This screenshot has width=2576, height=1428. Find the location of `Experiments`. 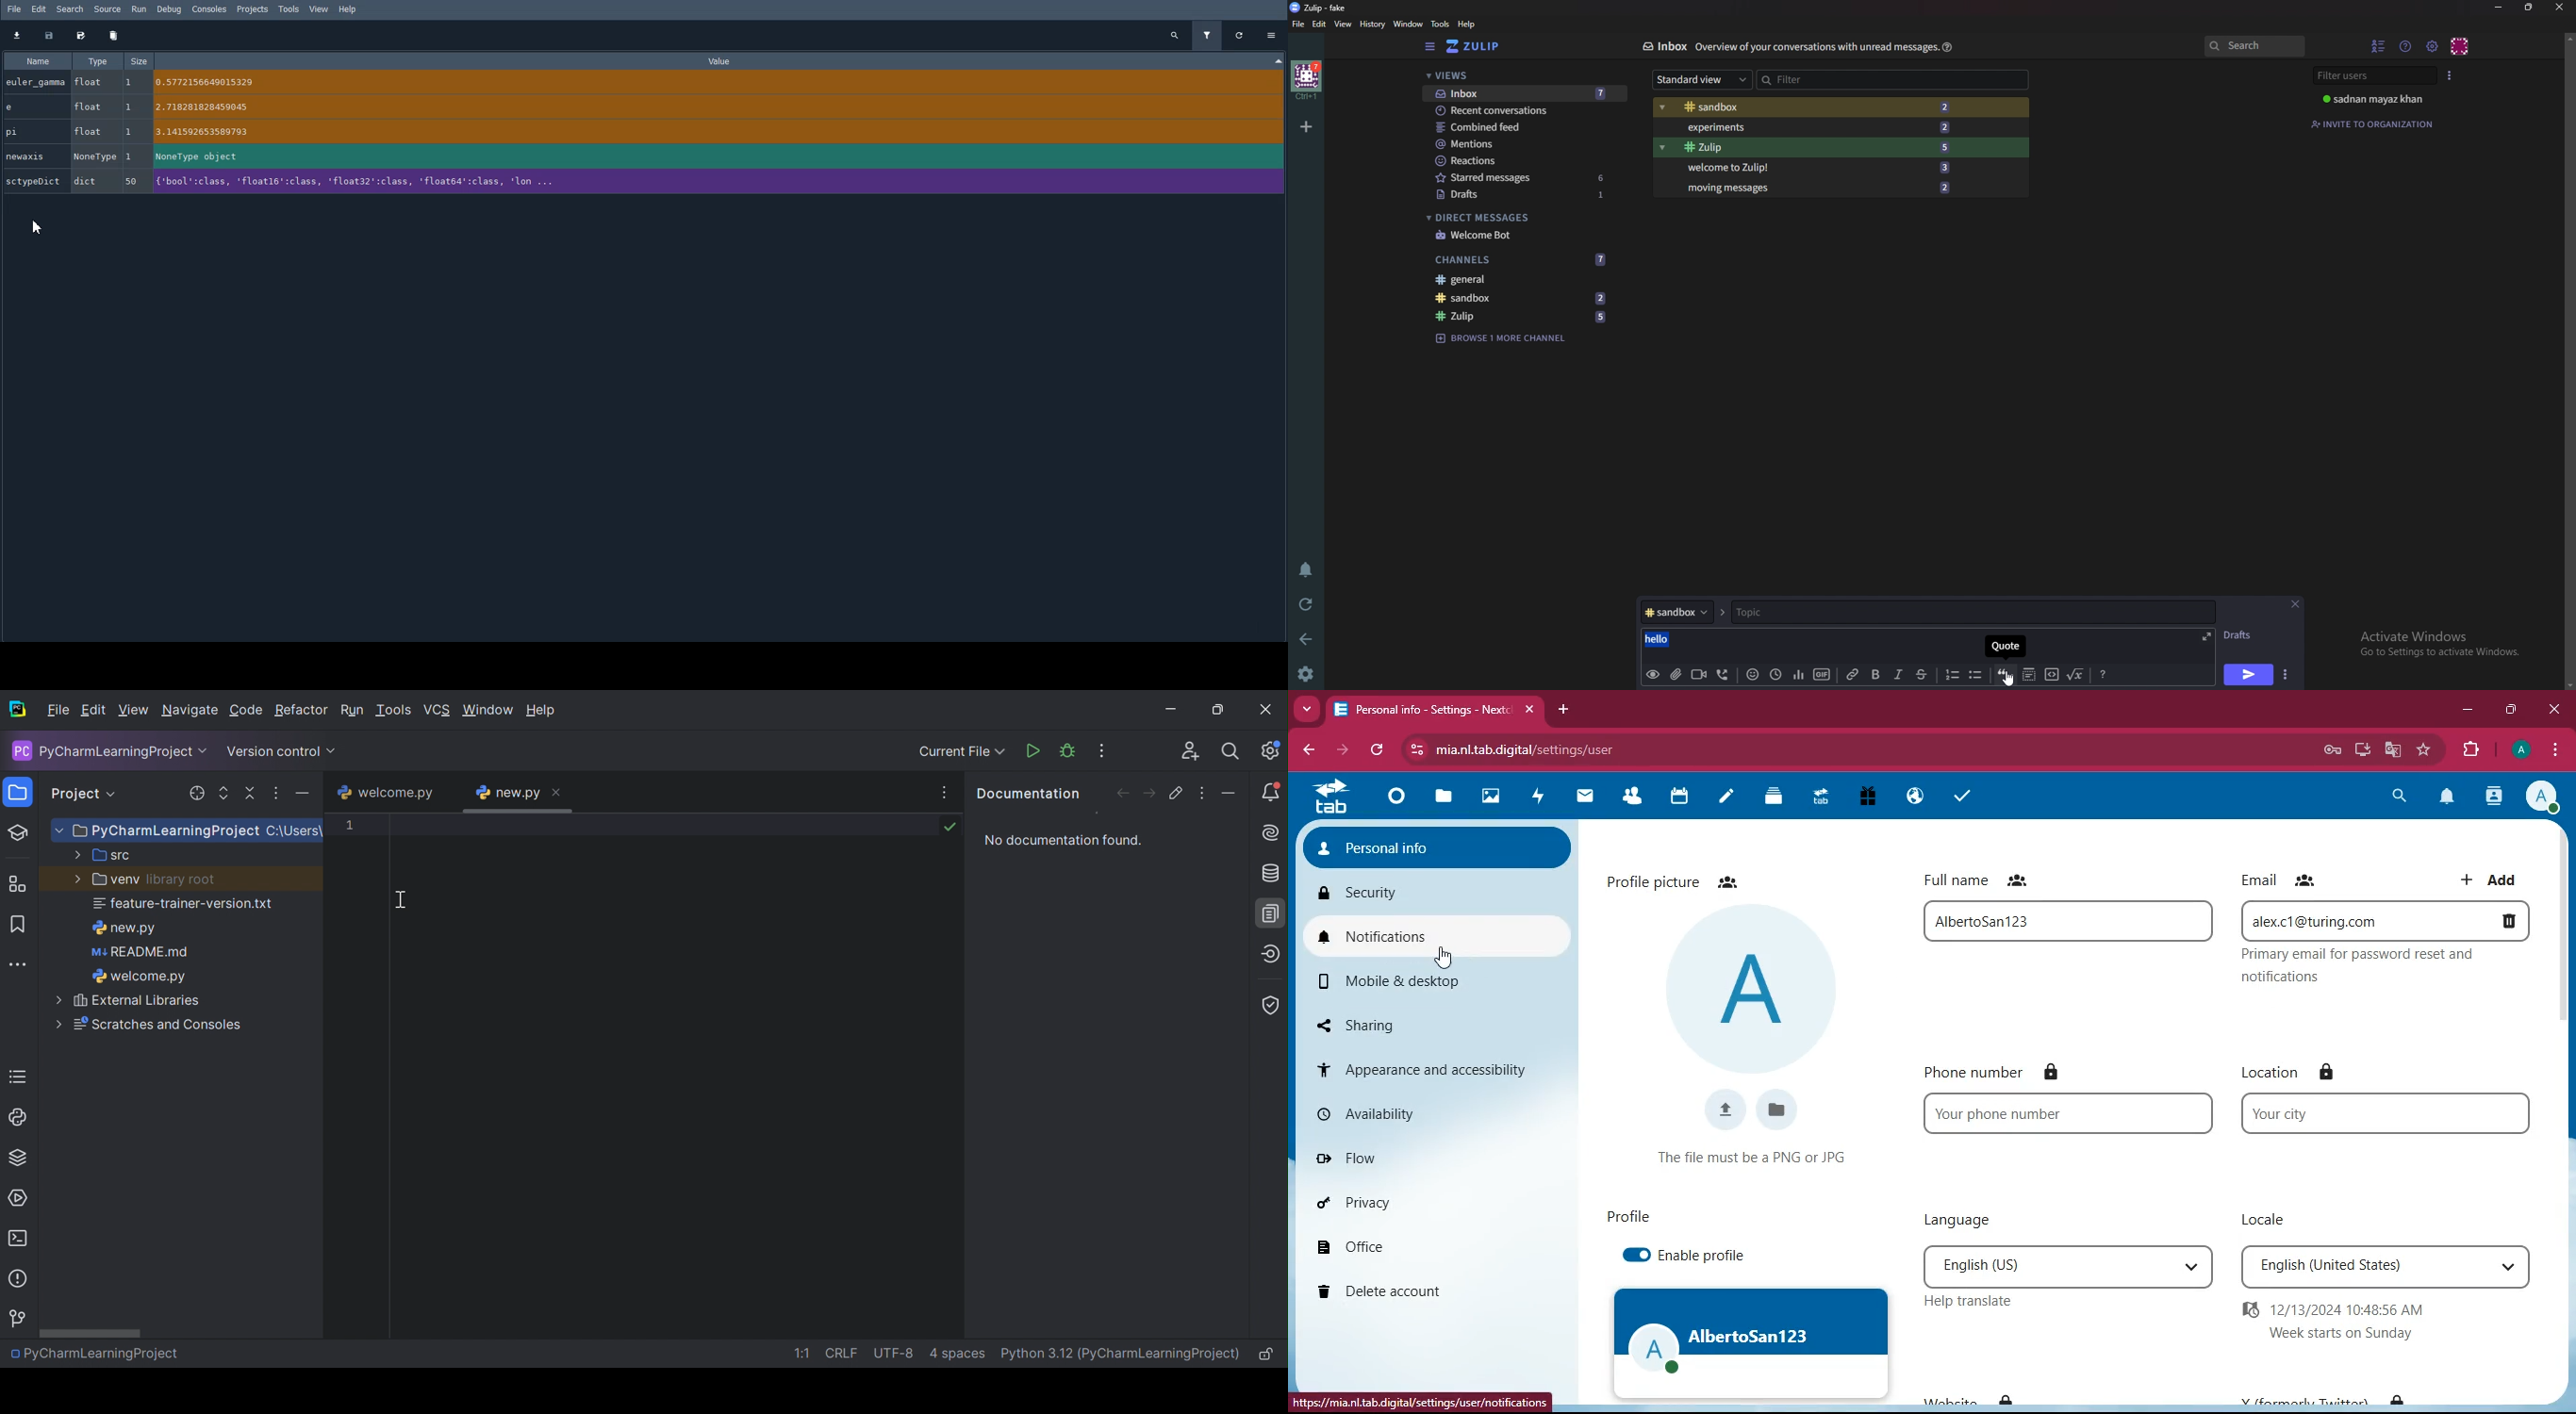

Experiments is located at coordinates (1759, 127).